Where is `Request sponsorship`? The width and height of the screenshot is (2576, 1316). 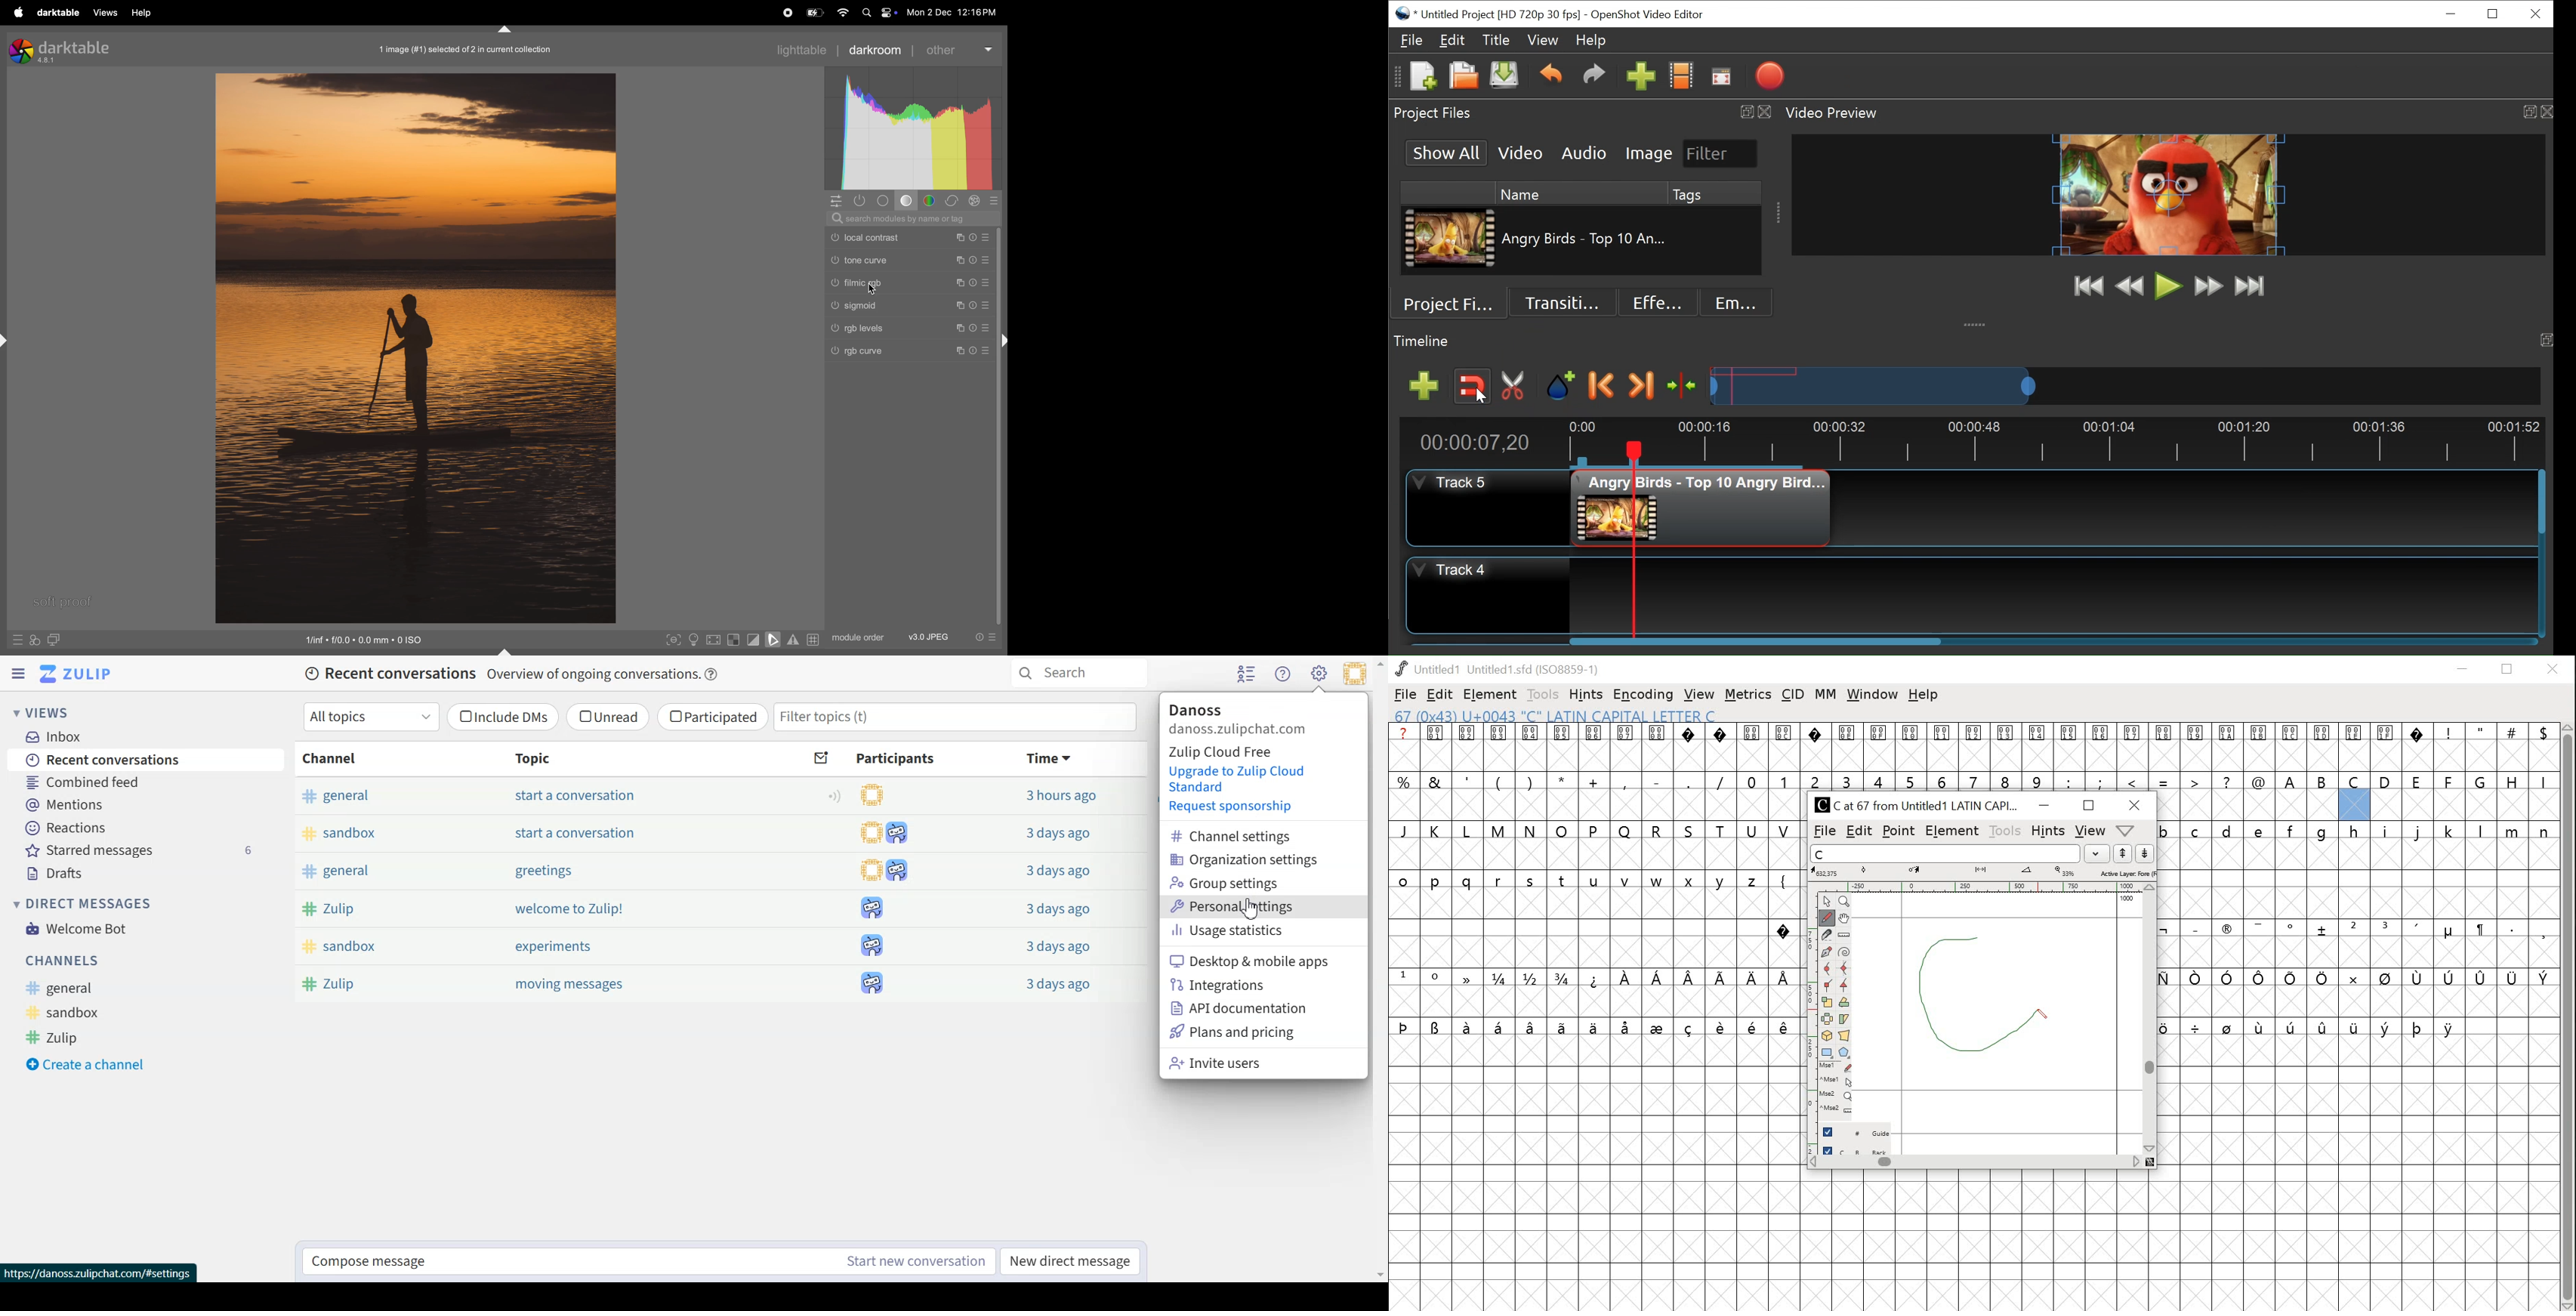 Request sponsorship is located at coordinates (1234, 809).